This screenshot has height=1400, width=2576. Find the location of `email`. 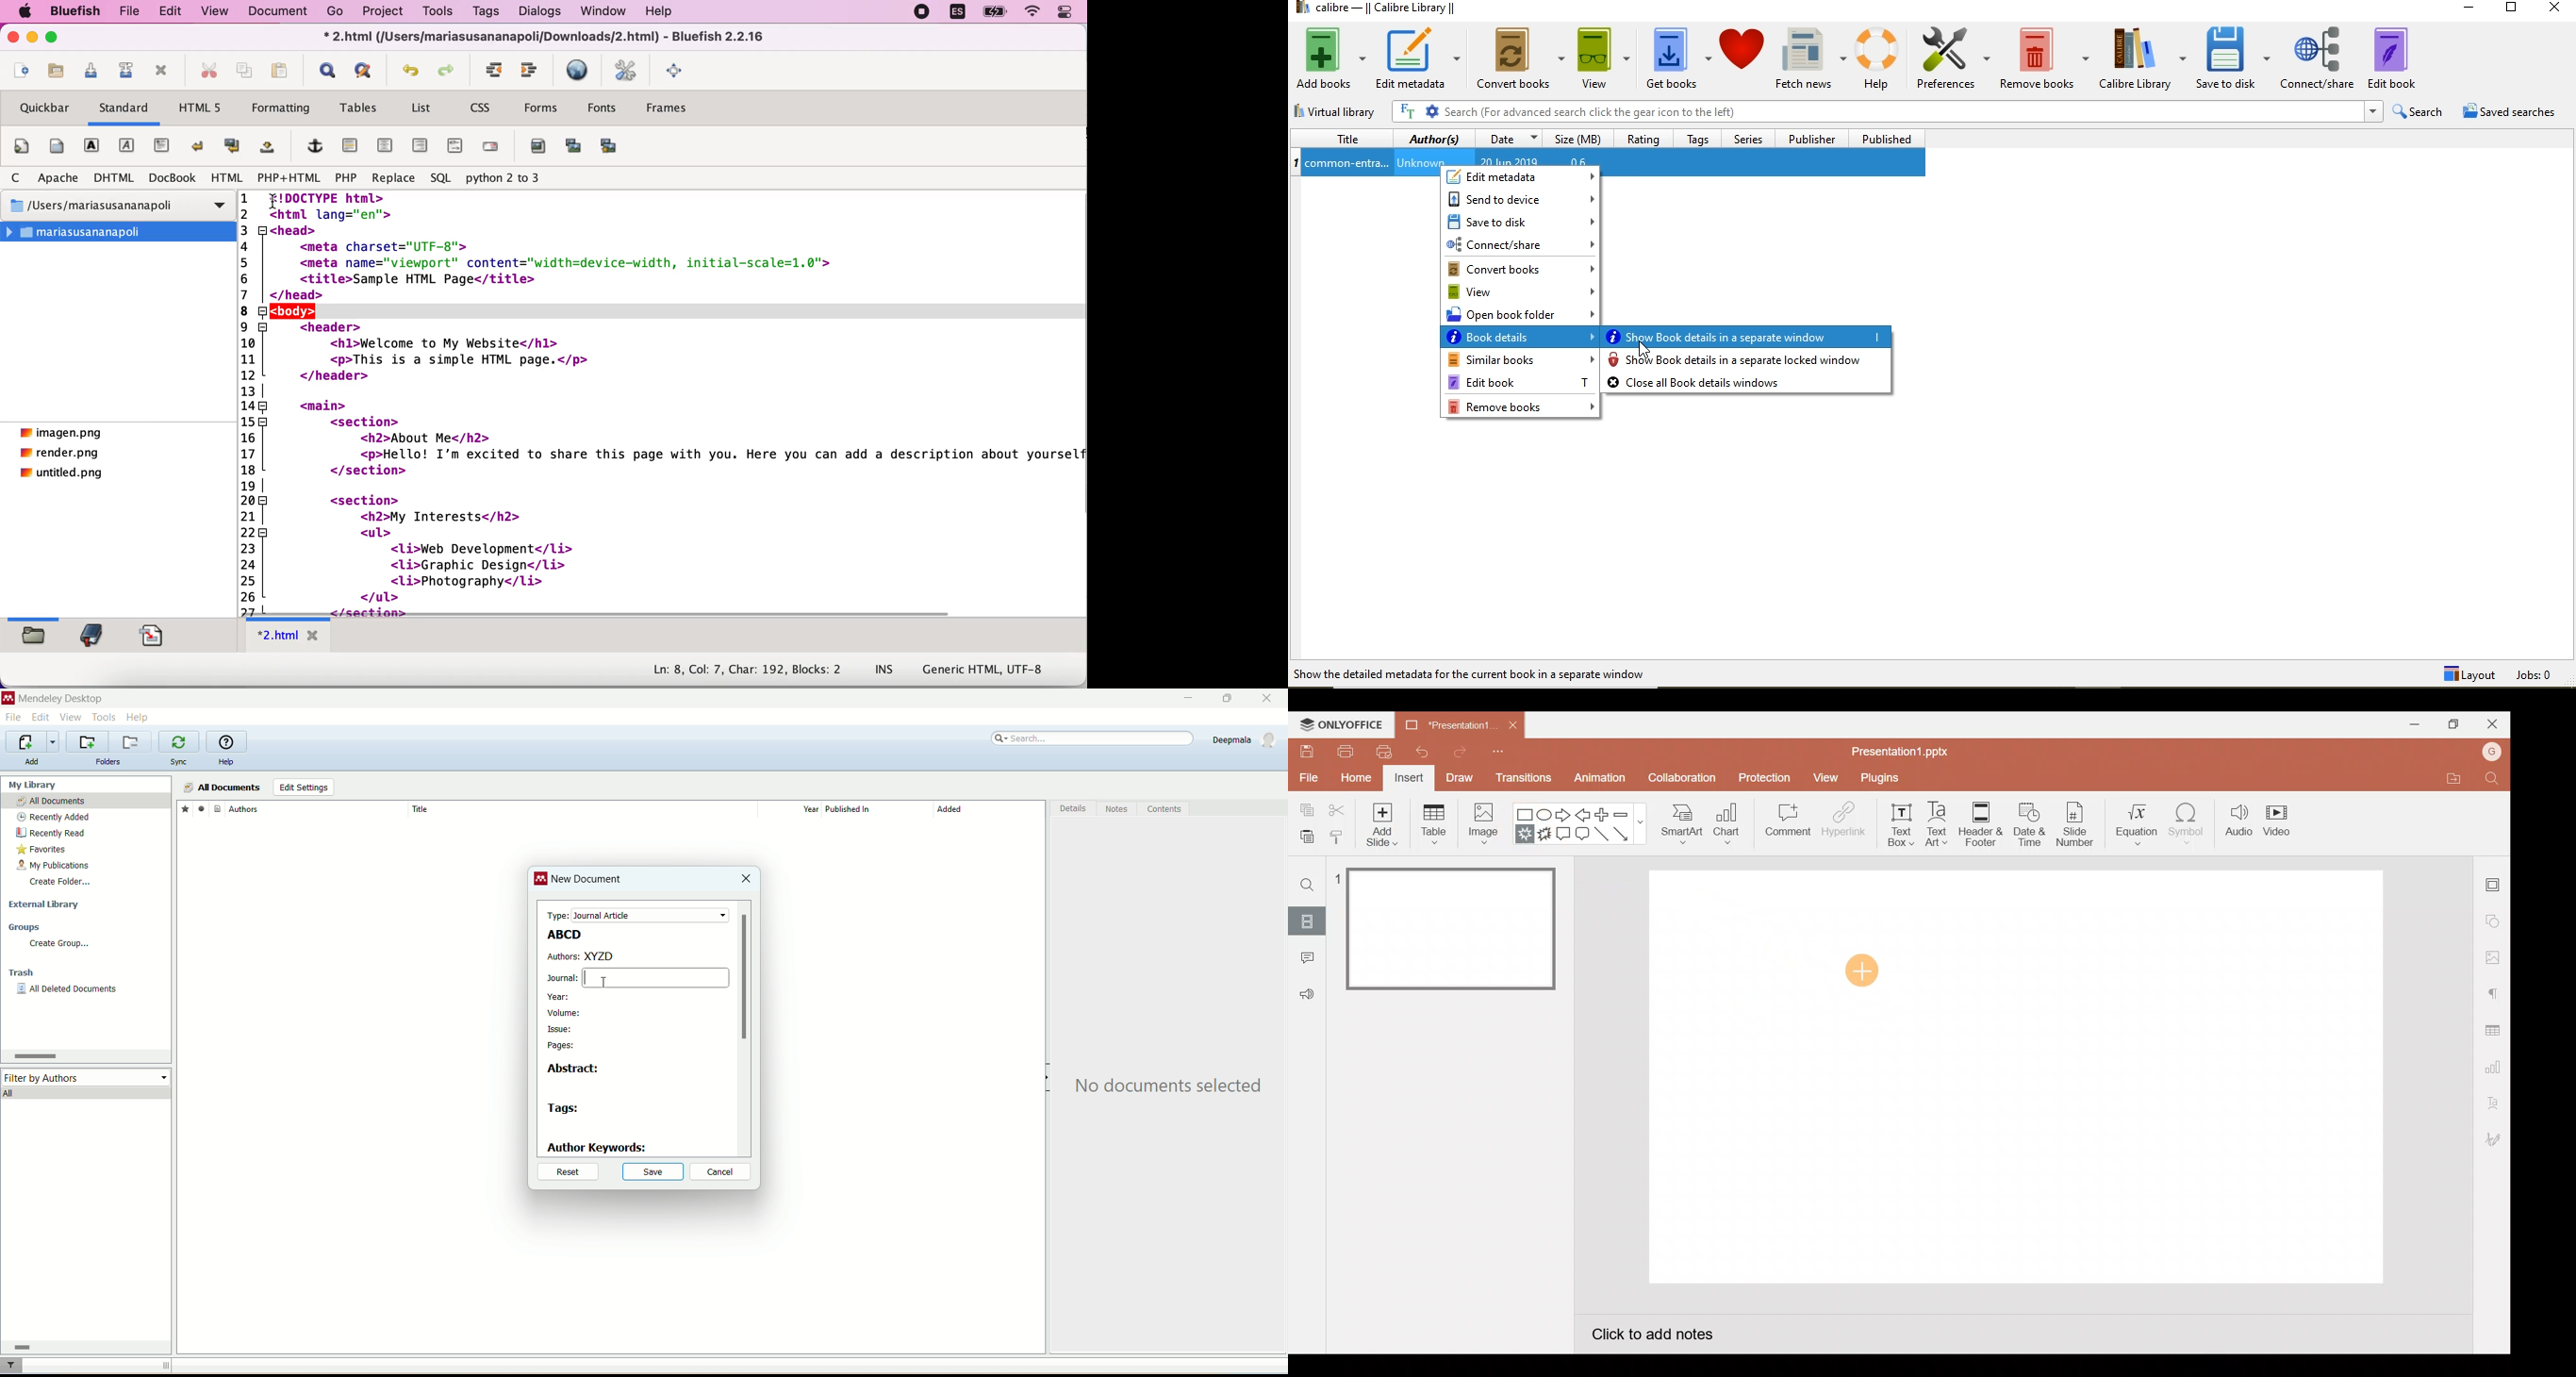

email is located at coordinates (493, 151).